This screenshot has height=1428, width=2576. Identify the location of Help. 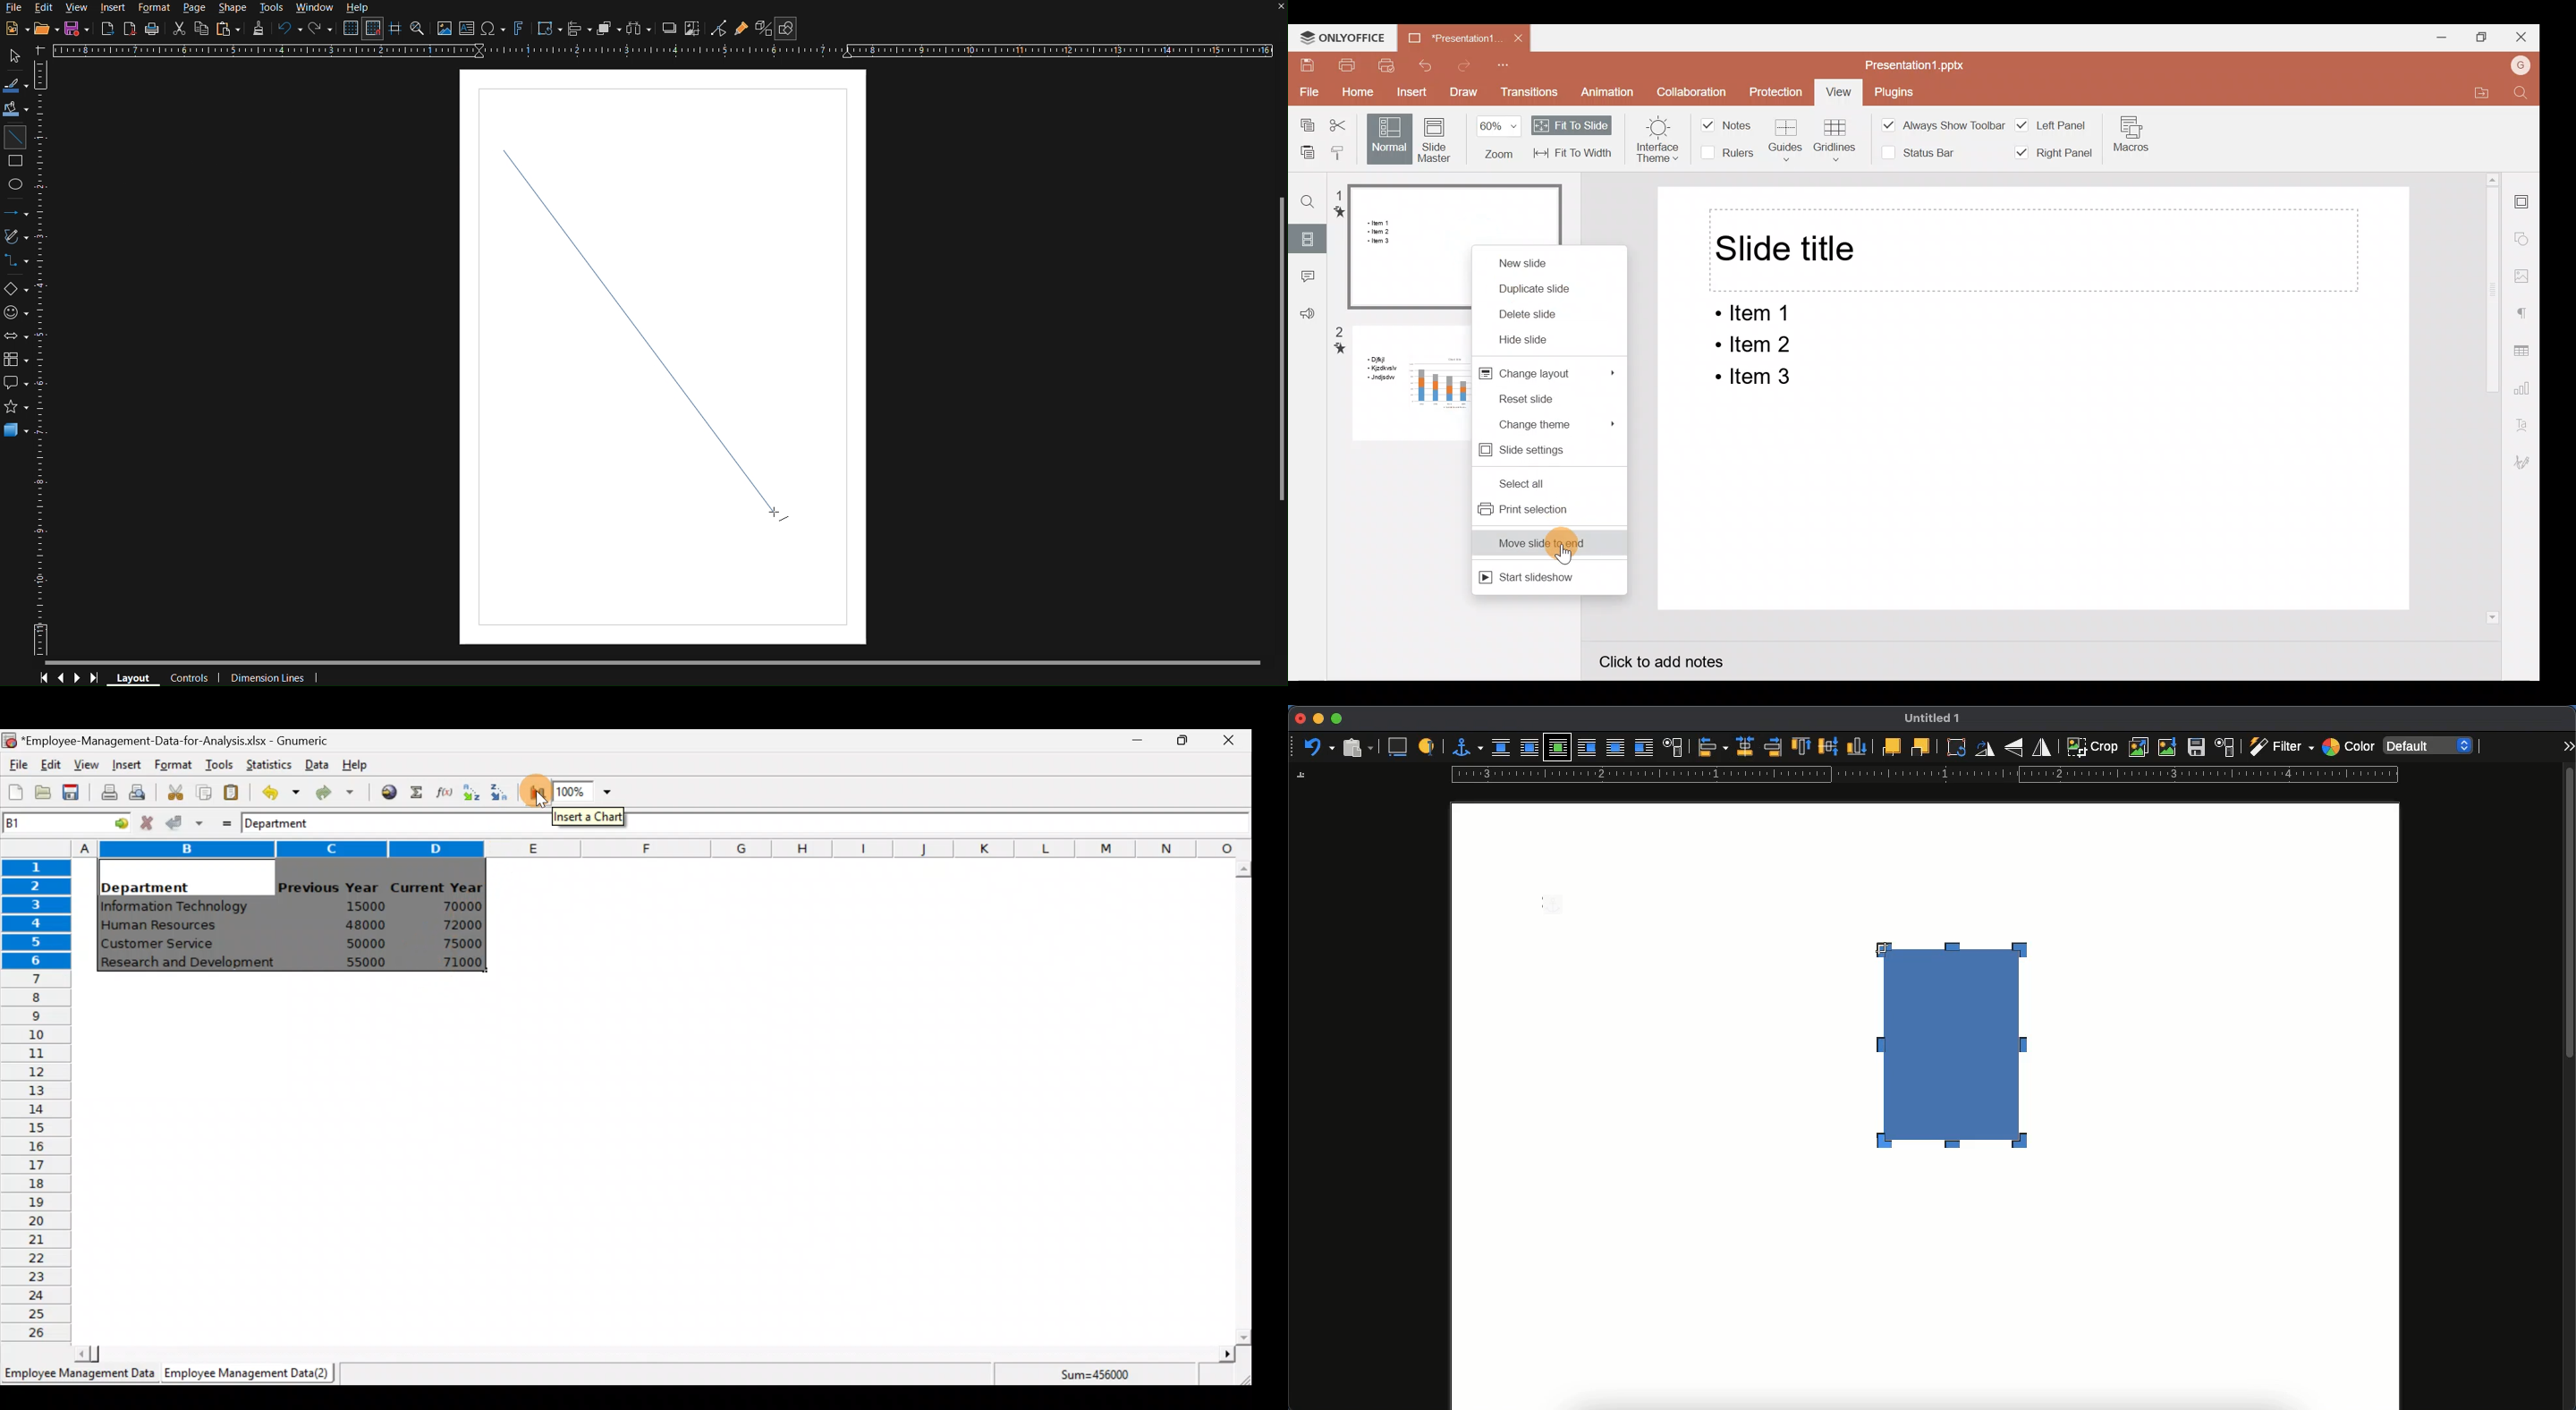
(363, 764).